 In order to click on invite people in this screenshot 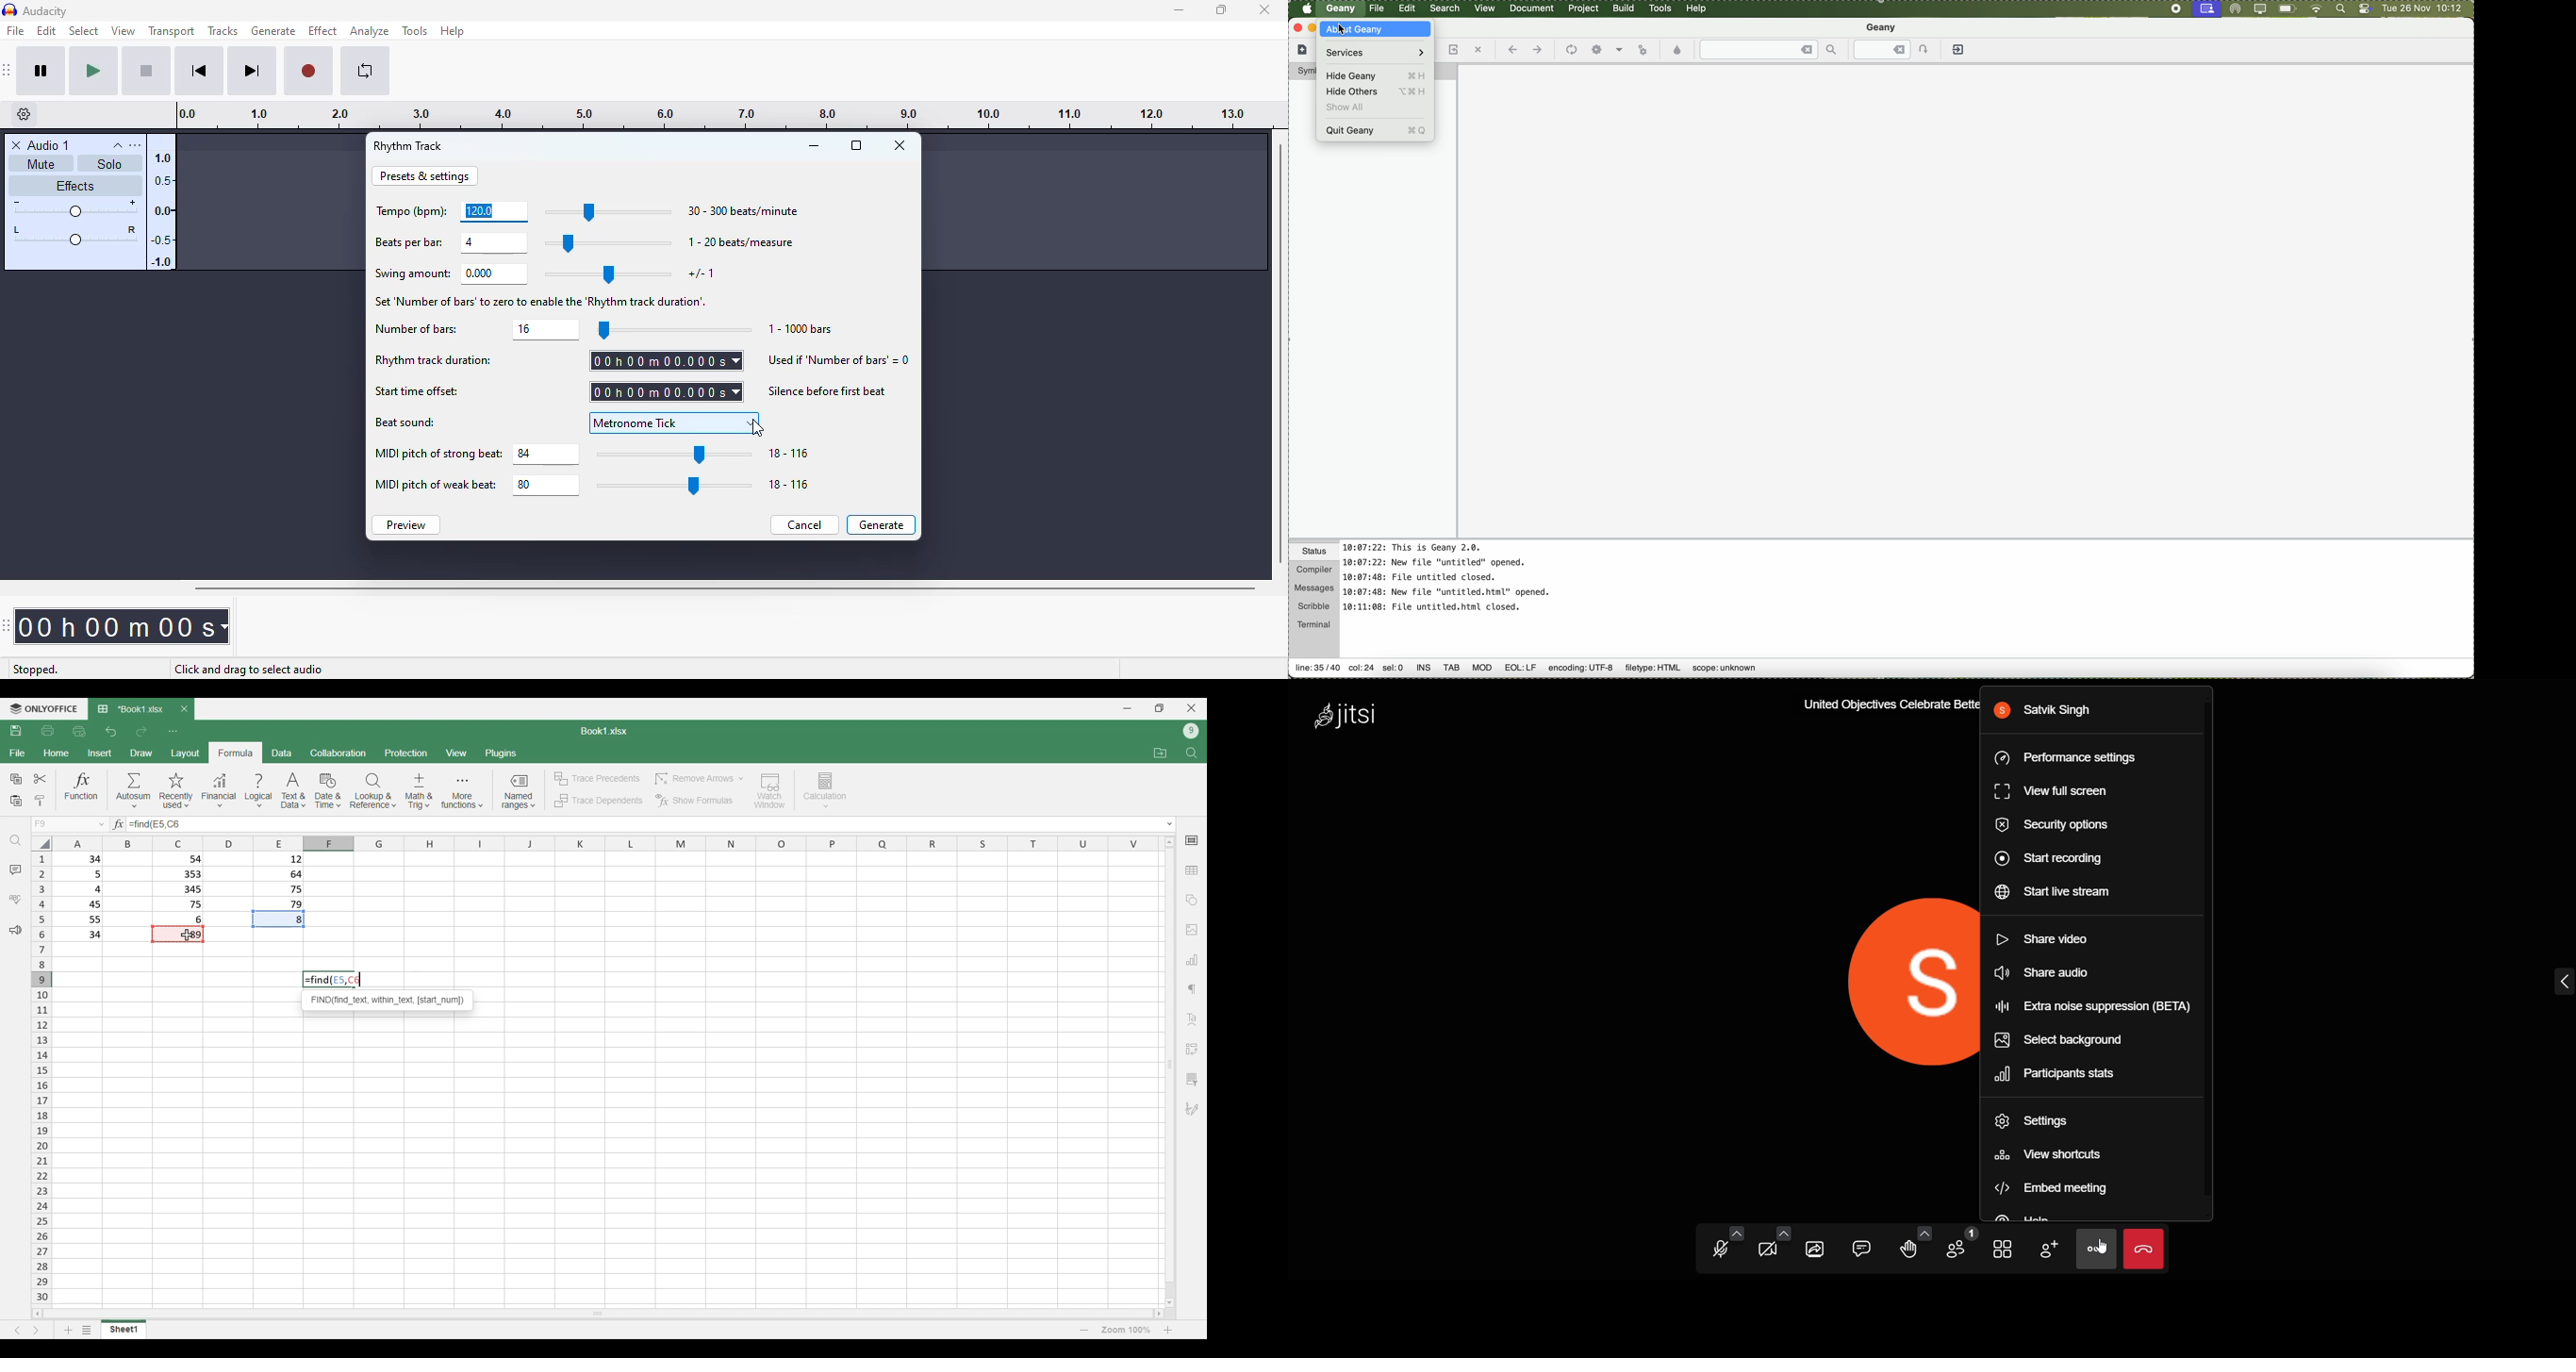, I will do `click(2048, 1249)`.